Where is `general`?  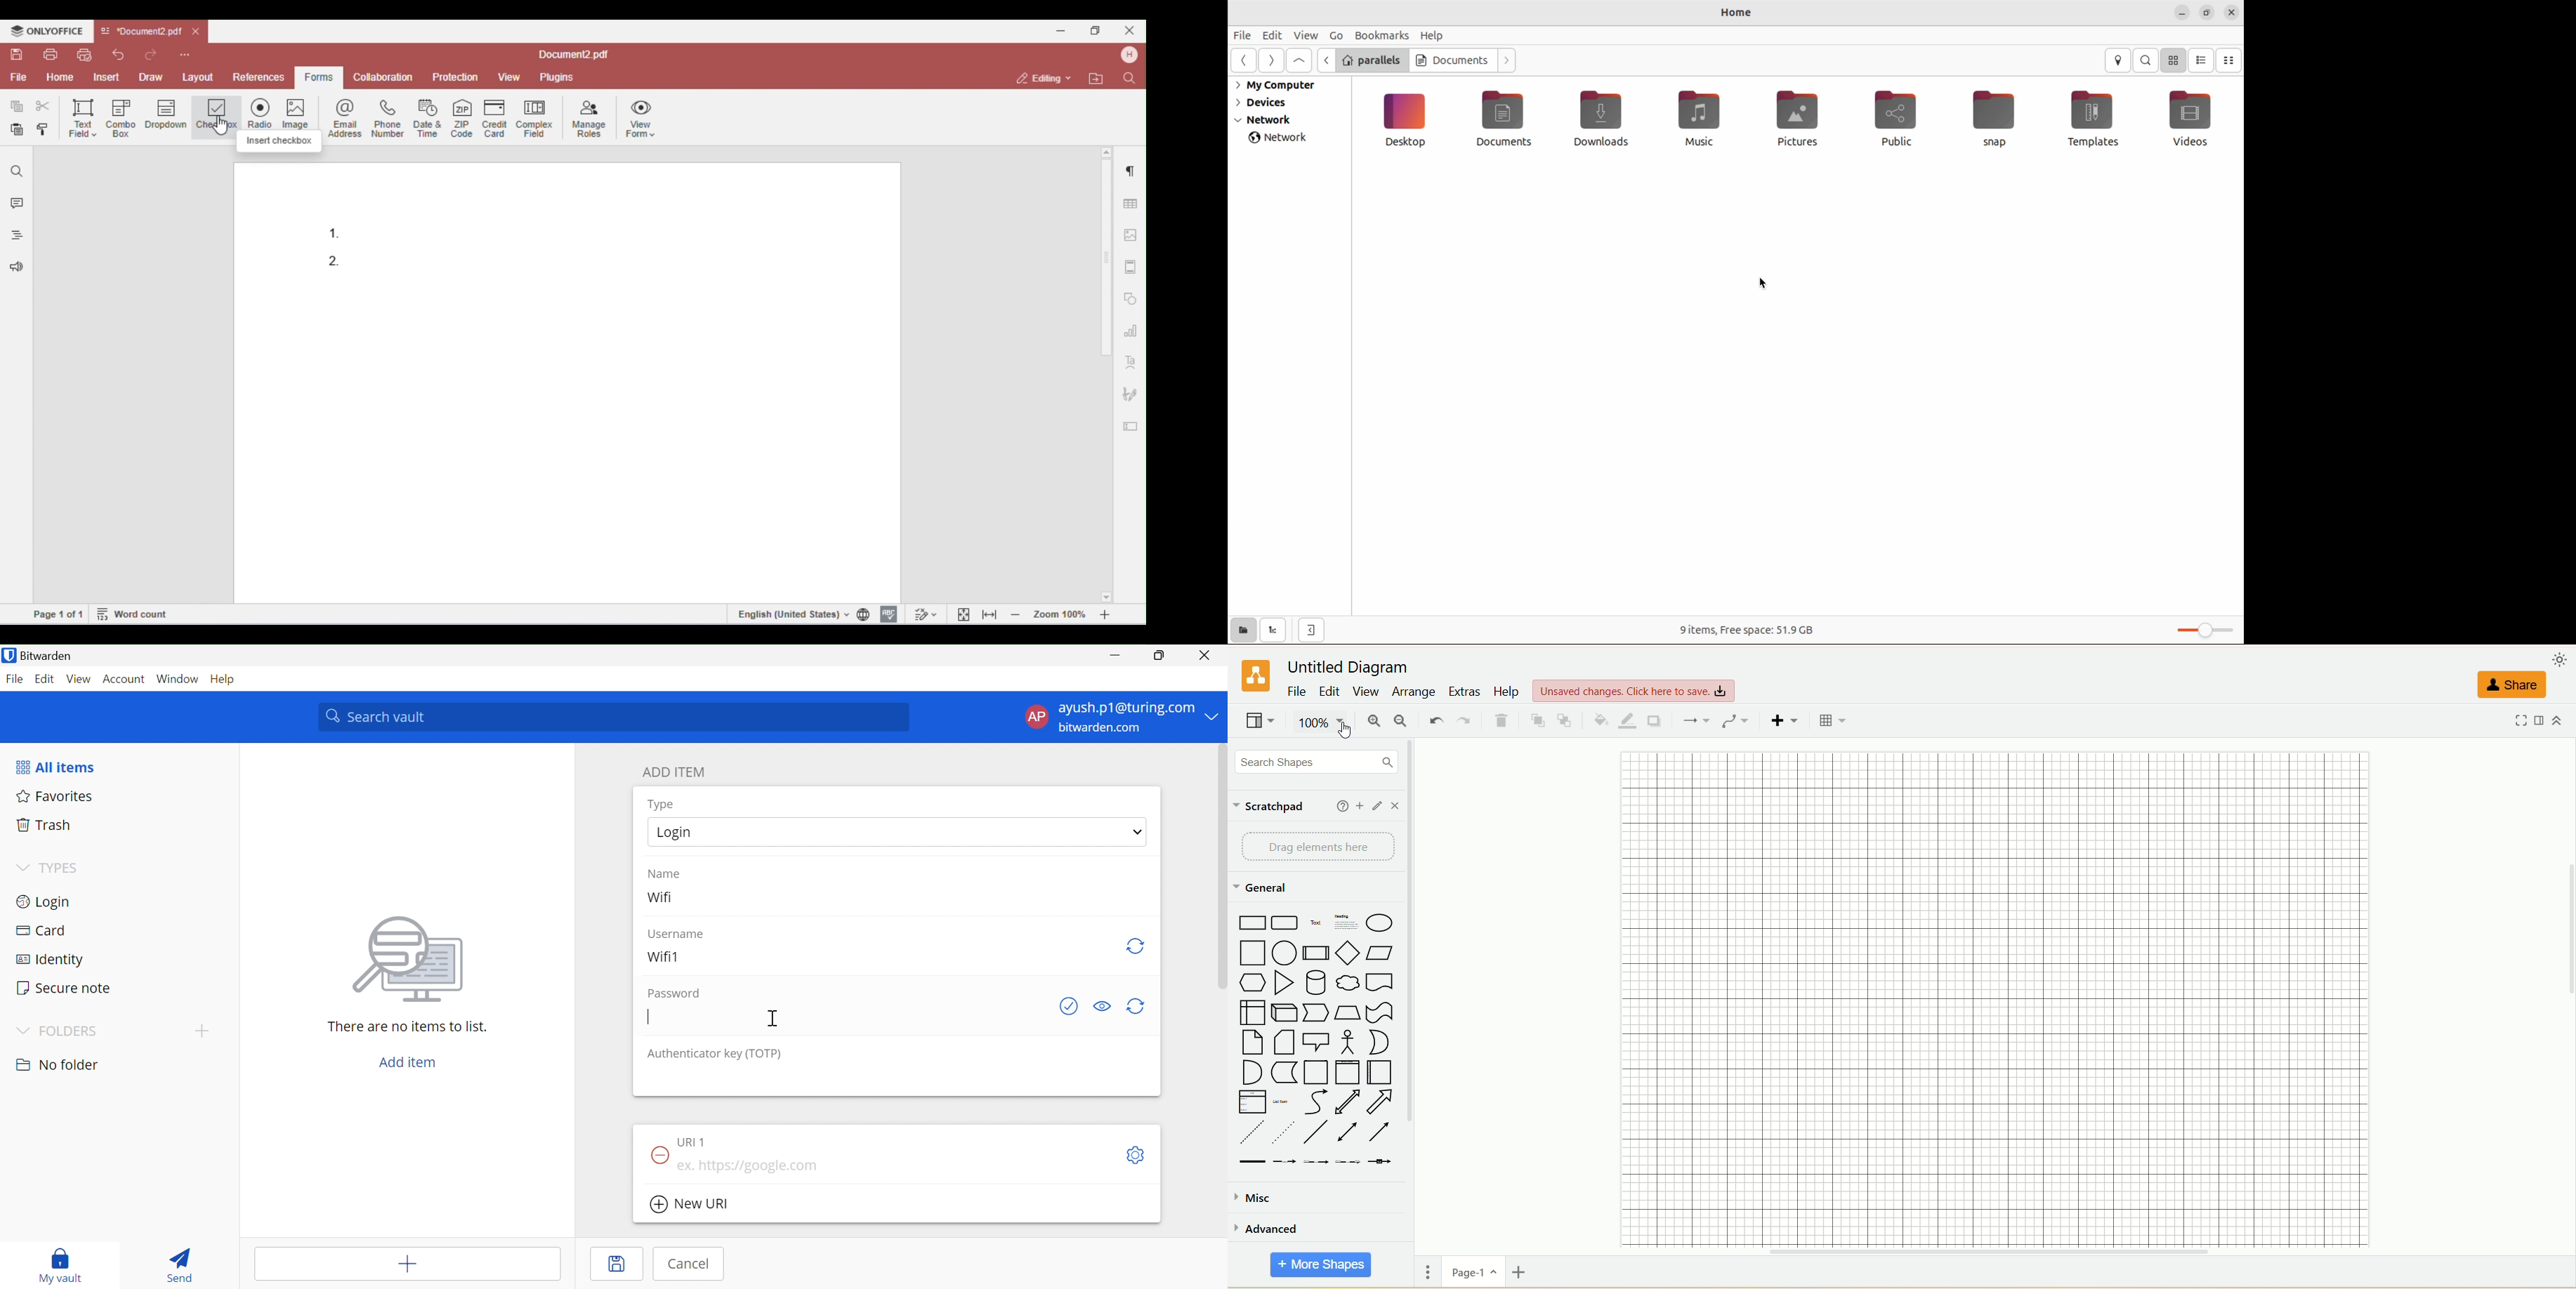
general is located at coordinates (1271, 890).